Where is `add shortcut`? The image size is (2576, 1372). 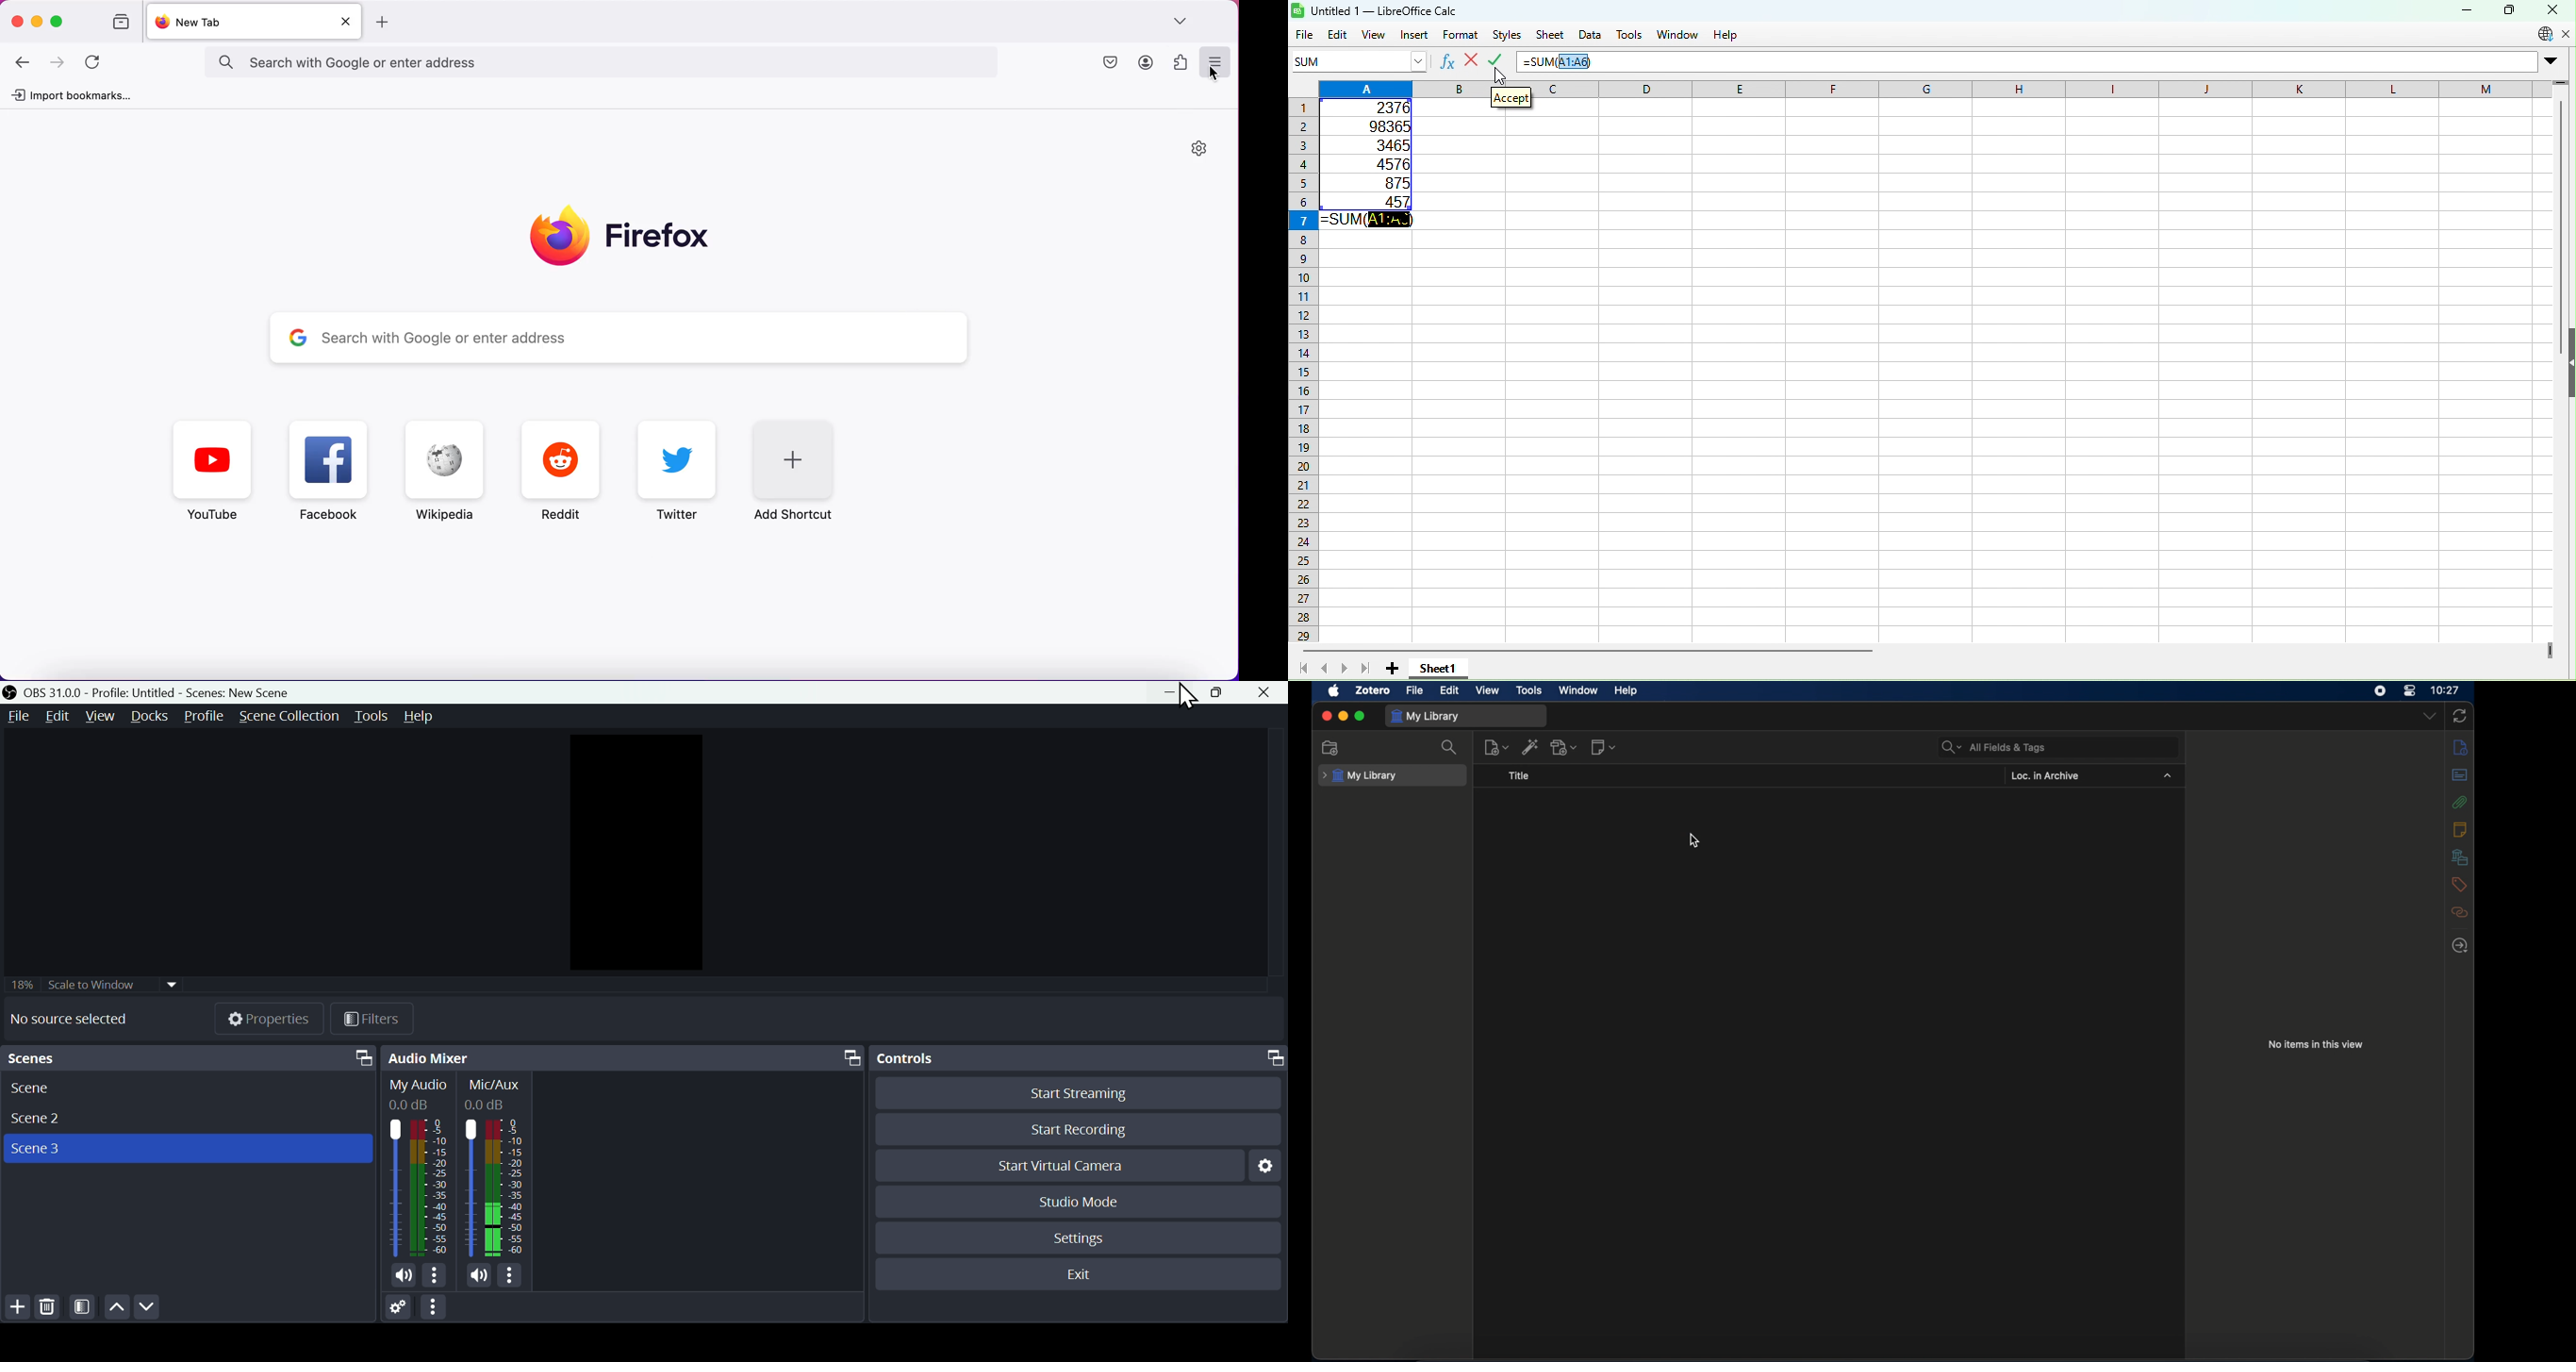 add shortcut is located at coordinates (805, 469).